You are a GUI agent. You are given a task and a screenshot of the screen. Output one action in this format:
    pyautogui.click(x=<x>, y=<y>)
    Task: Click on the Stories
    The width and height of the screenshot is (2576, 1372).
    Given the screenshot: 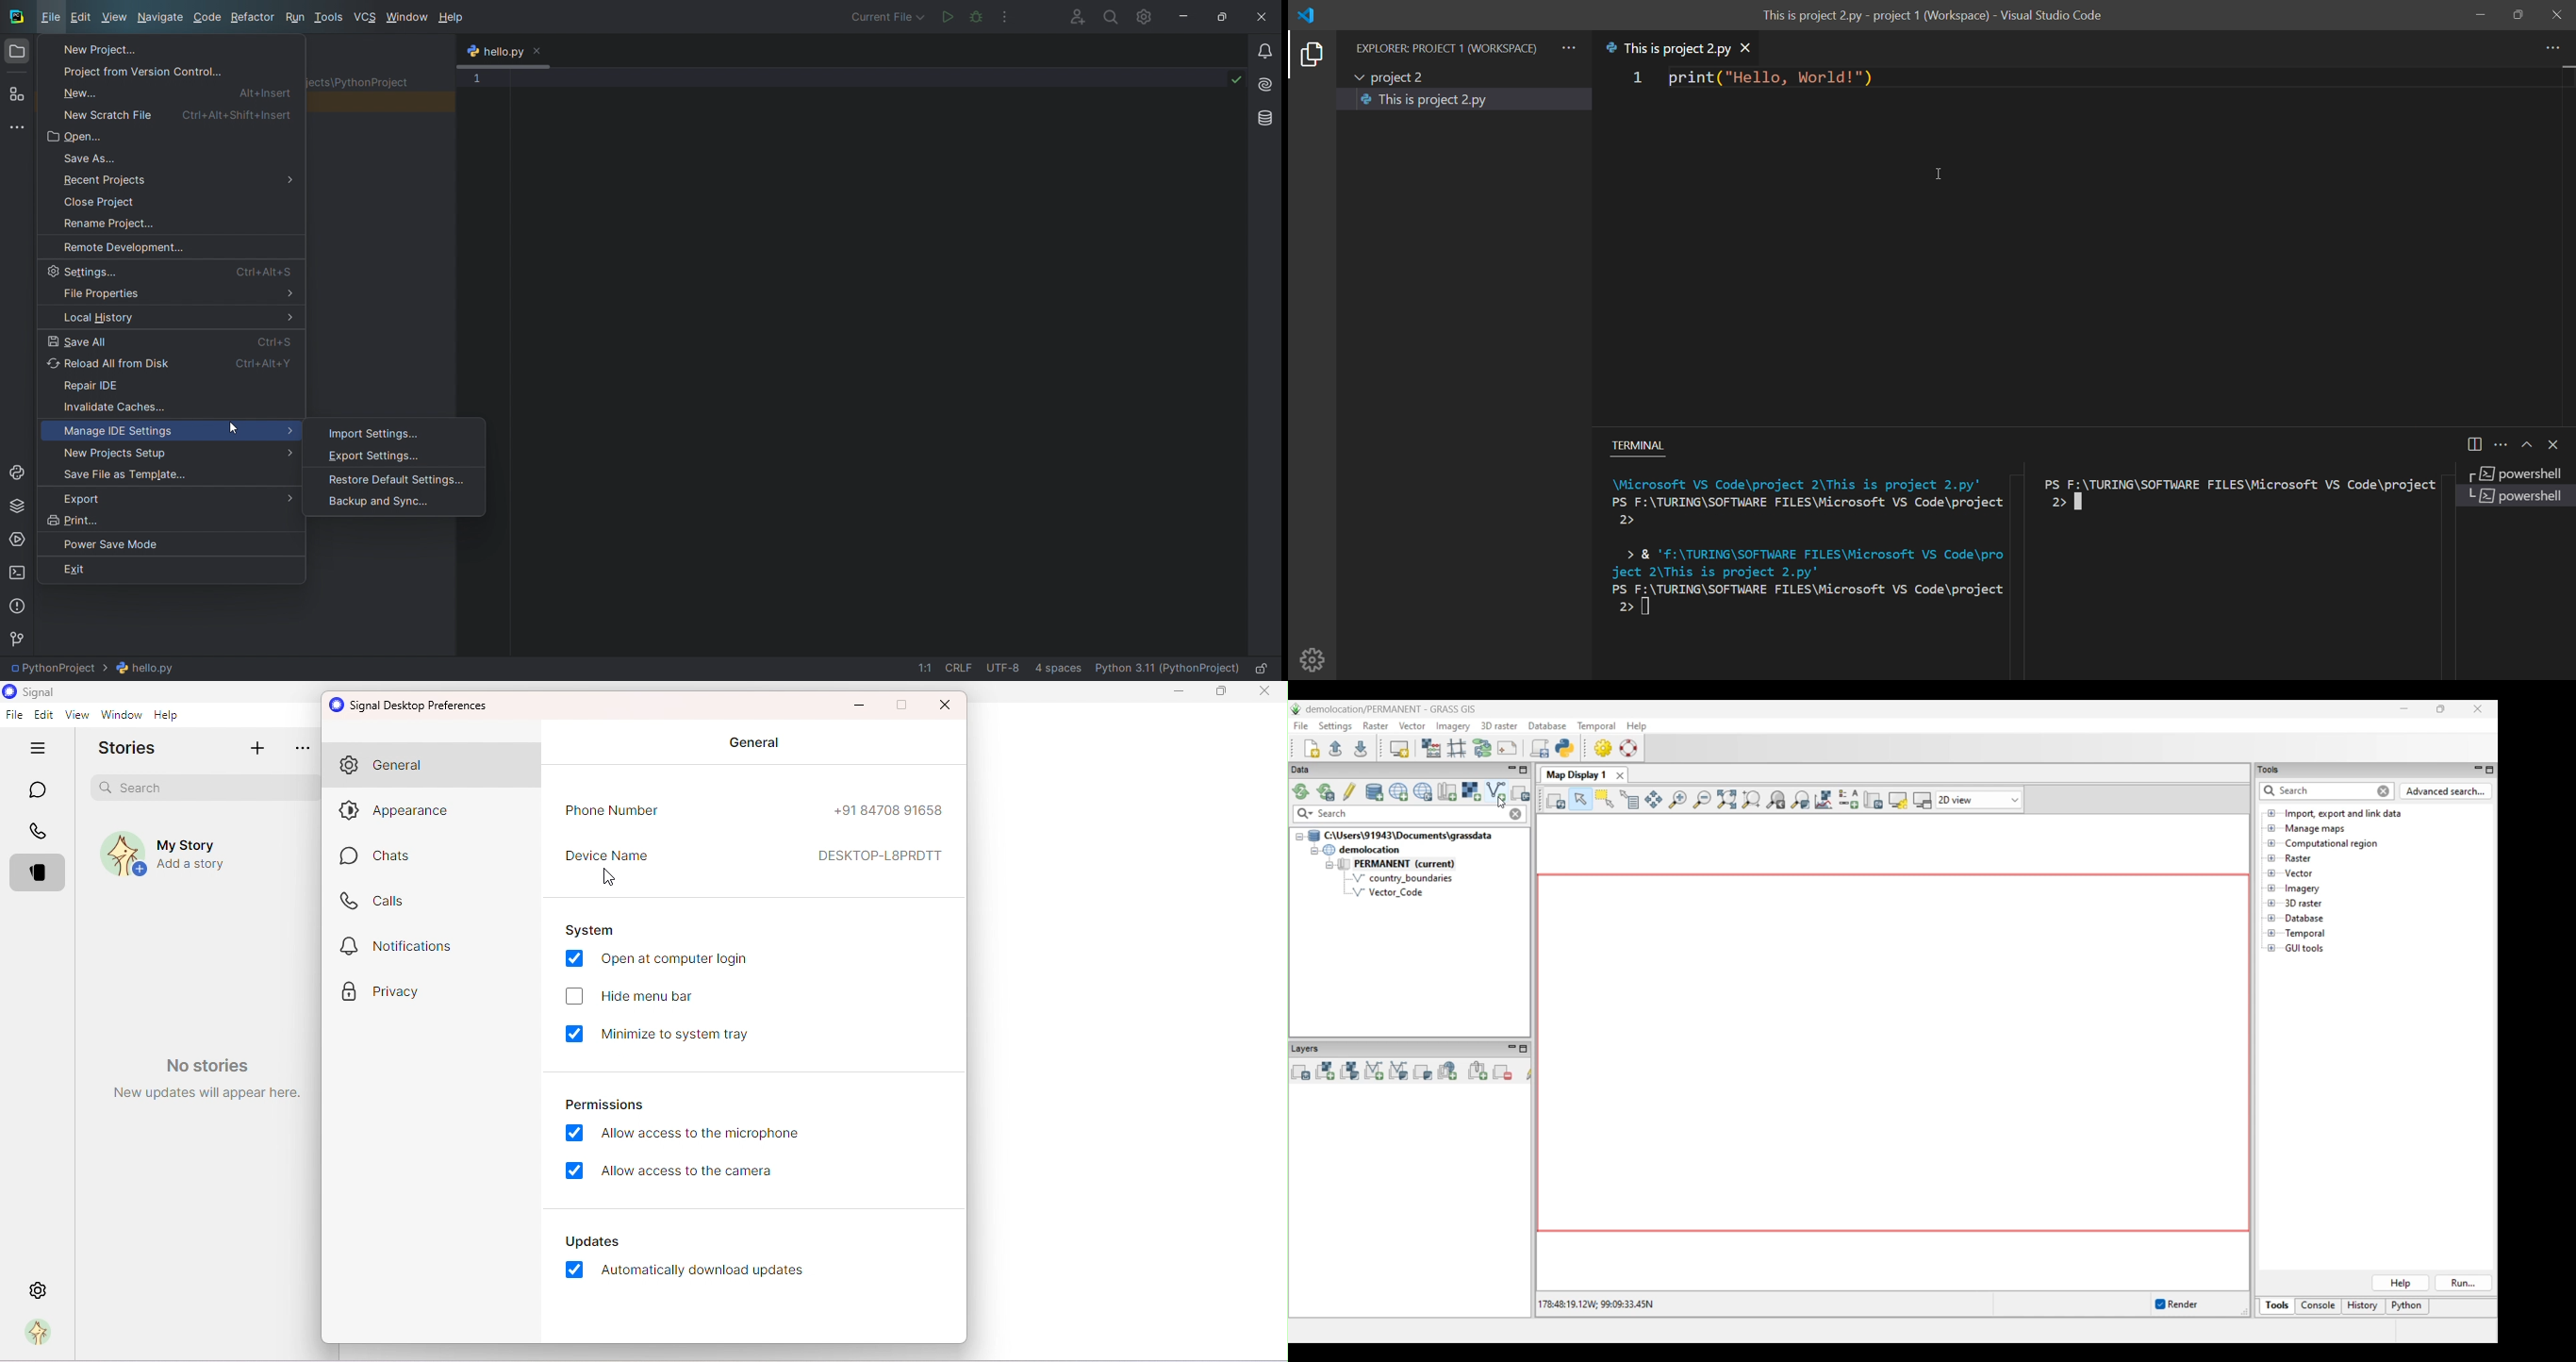 What is the action you would take?
    pyautogui.click(x=38, y=877)
    